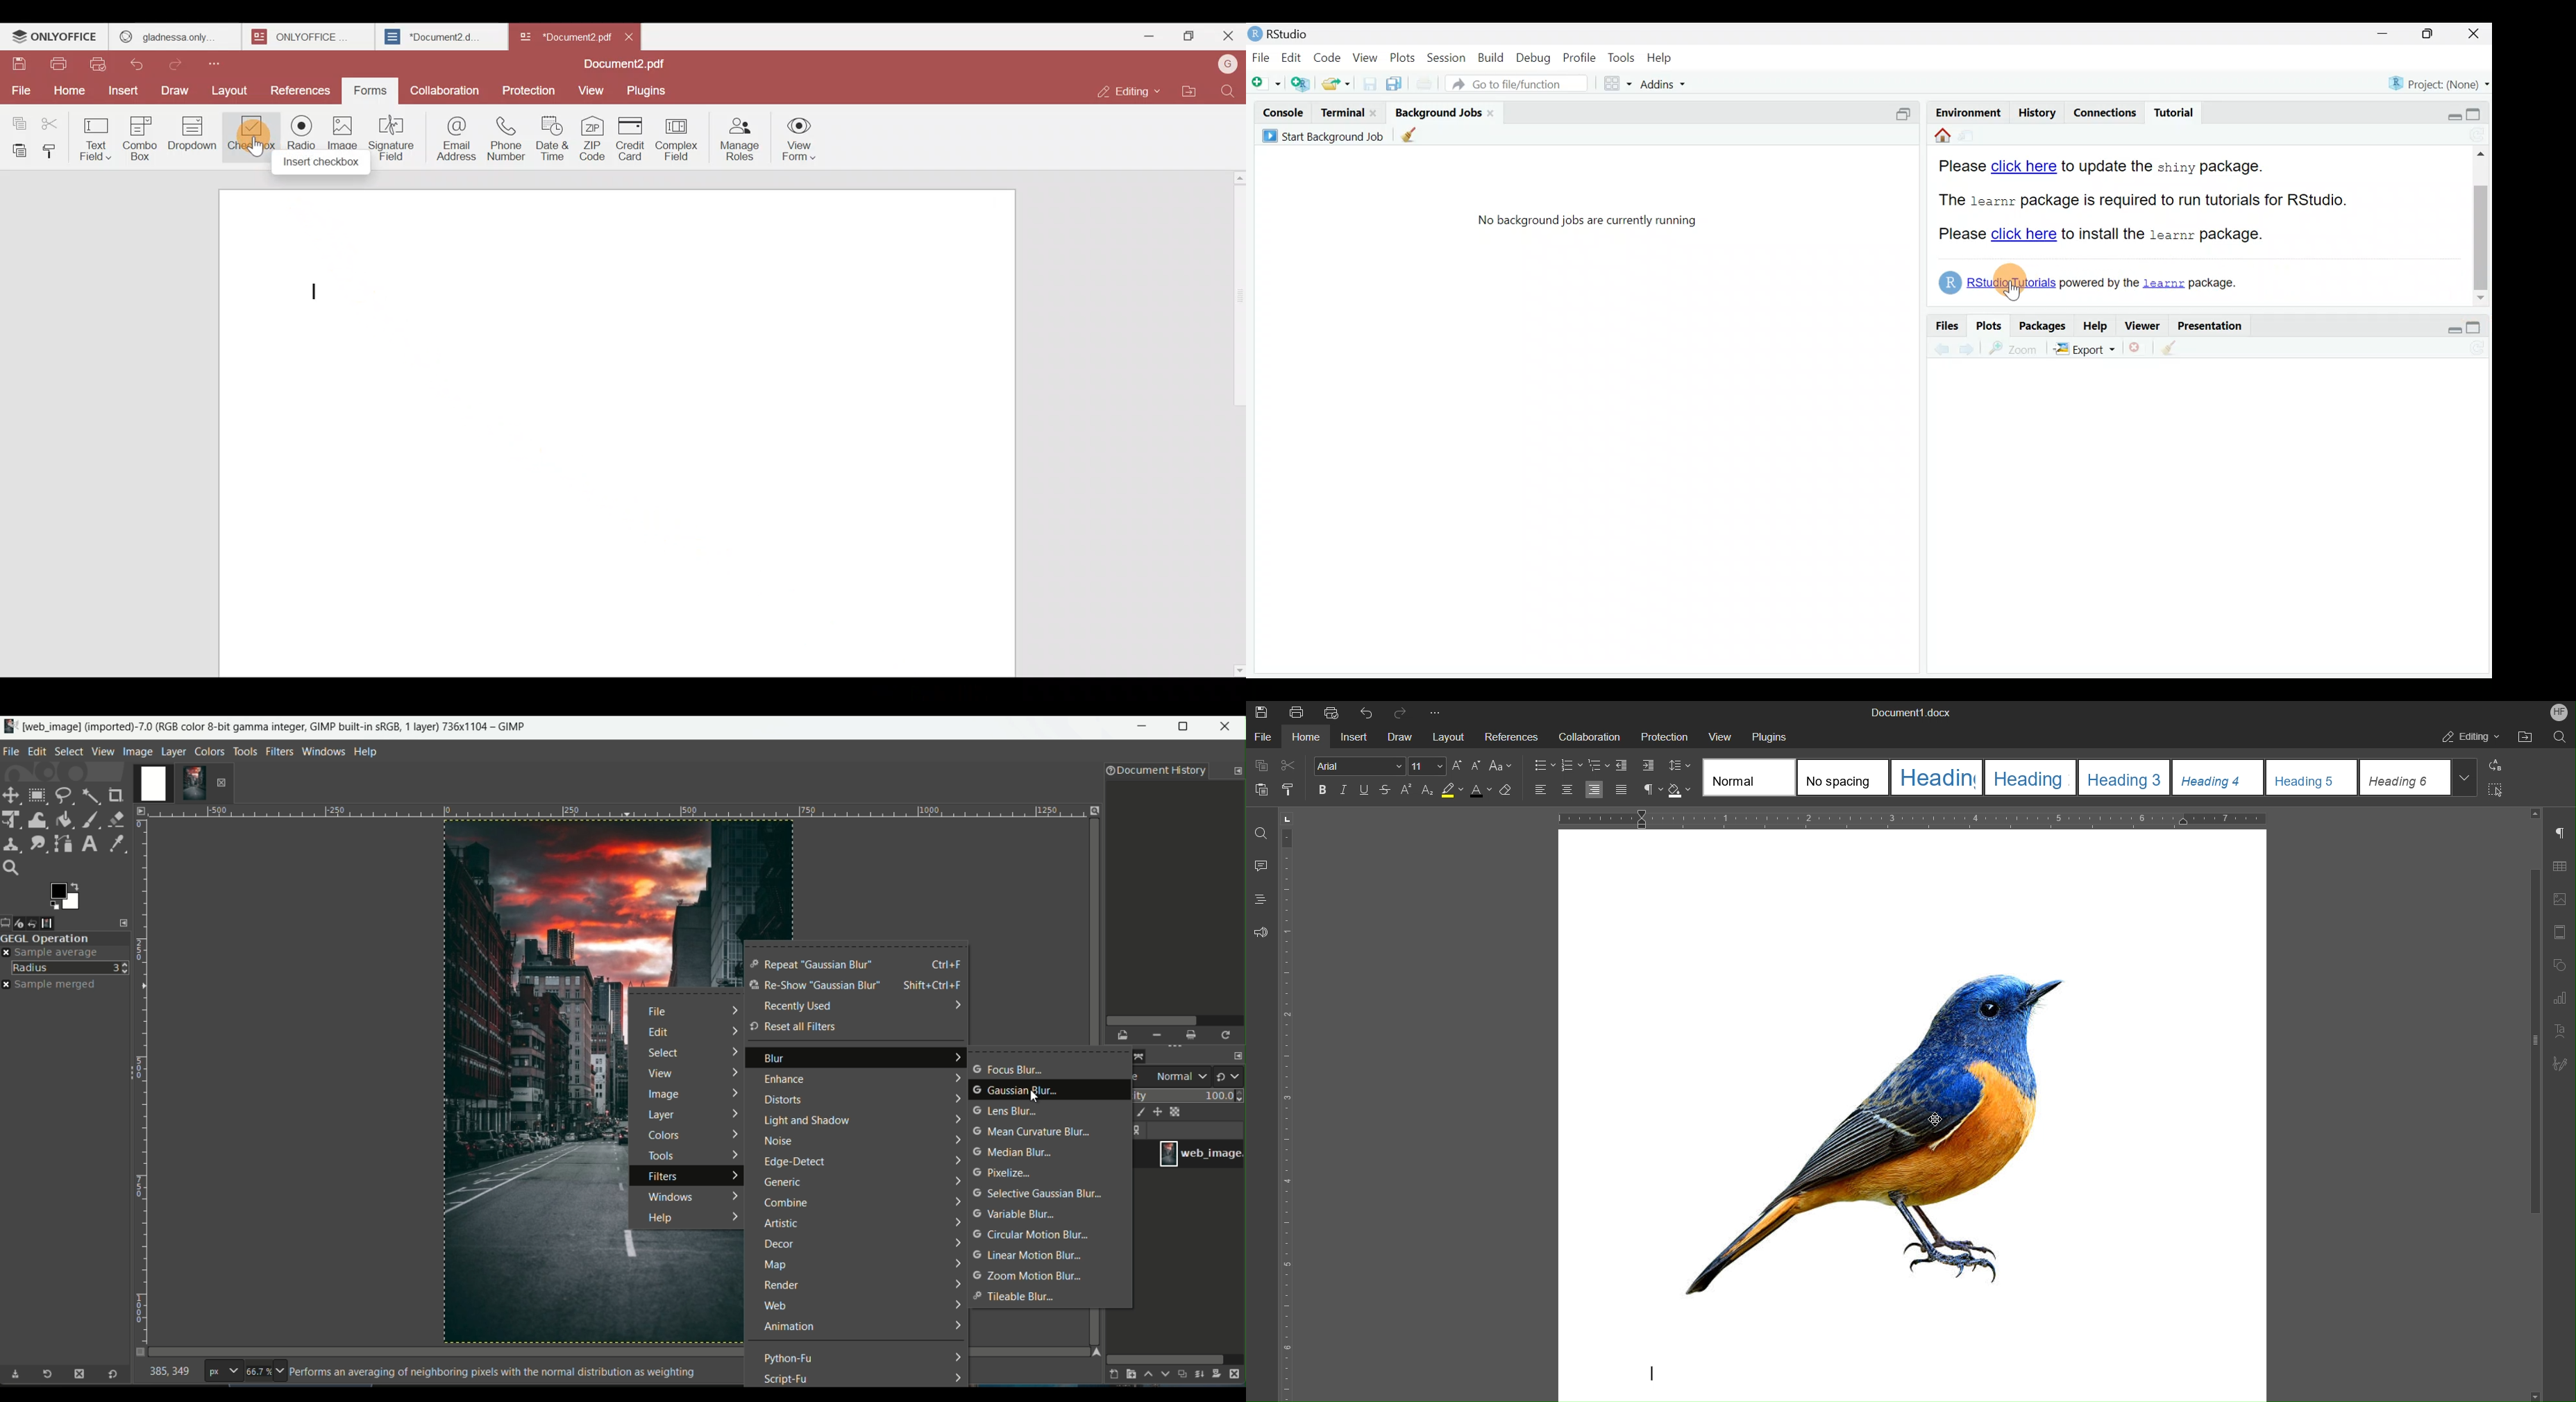  What do you see at coordinates (2312, 776) in the screenshot?
I see `Heading 5` at bounding box center [2312, 776].